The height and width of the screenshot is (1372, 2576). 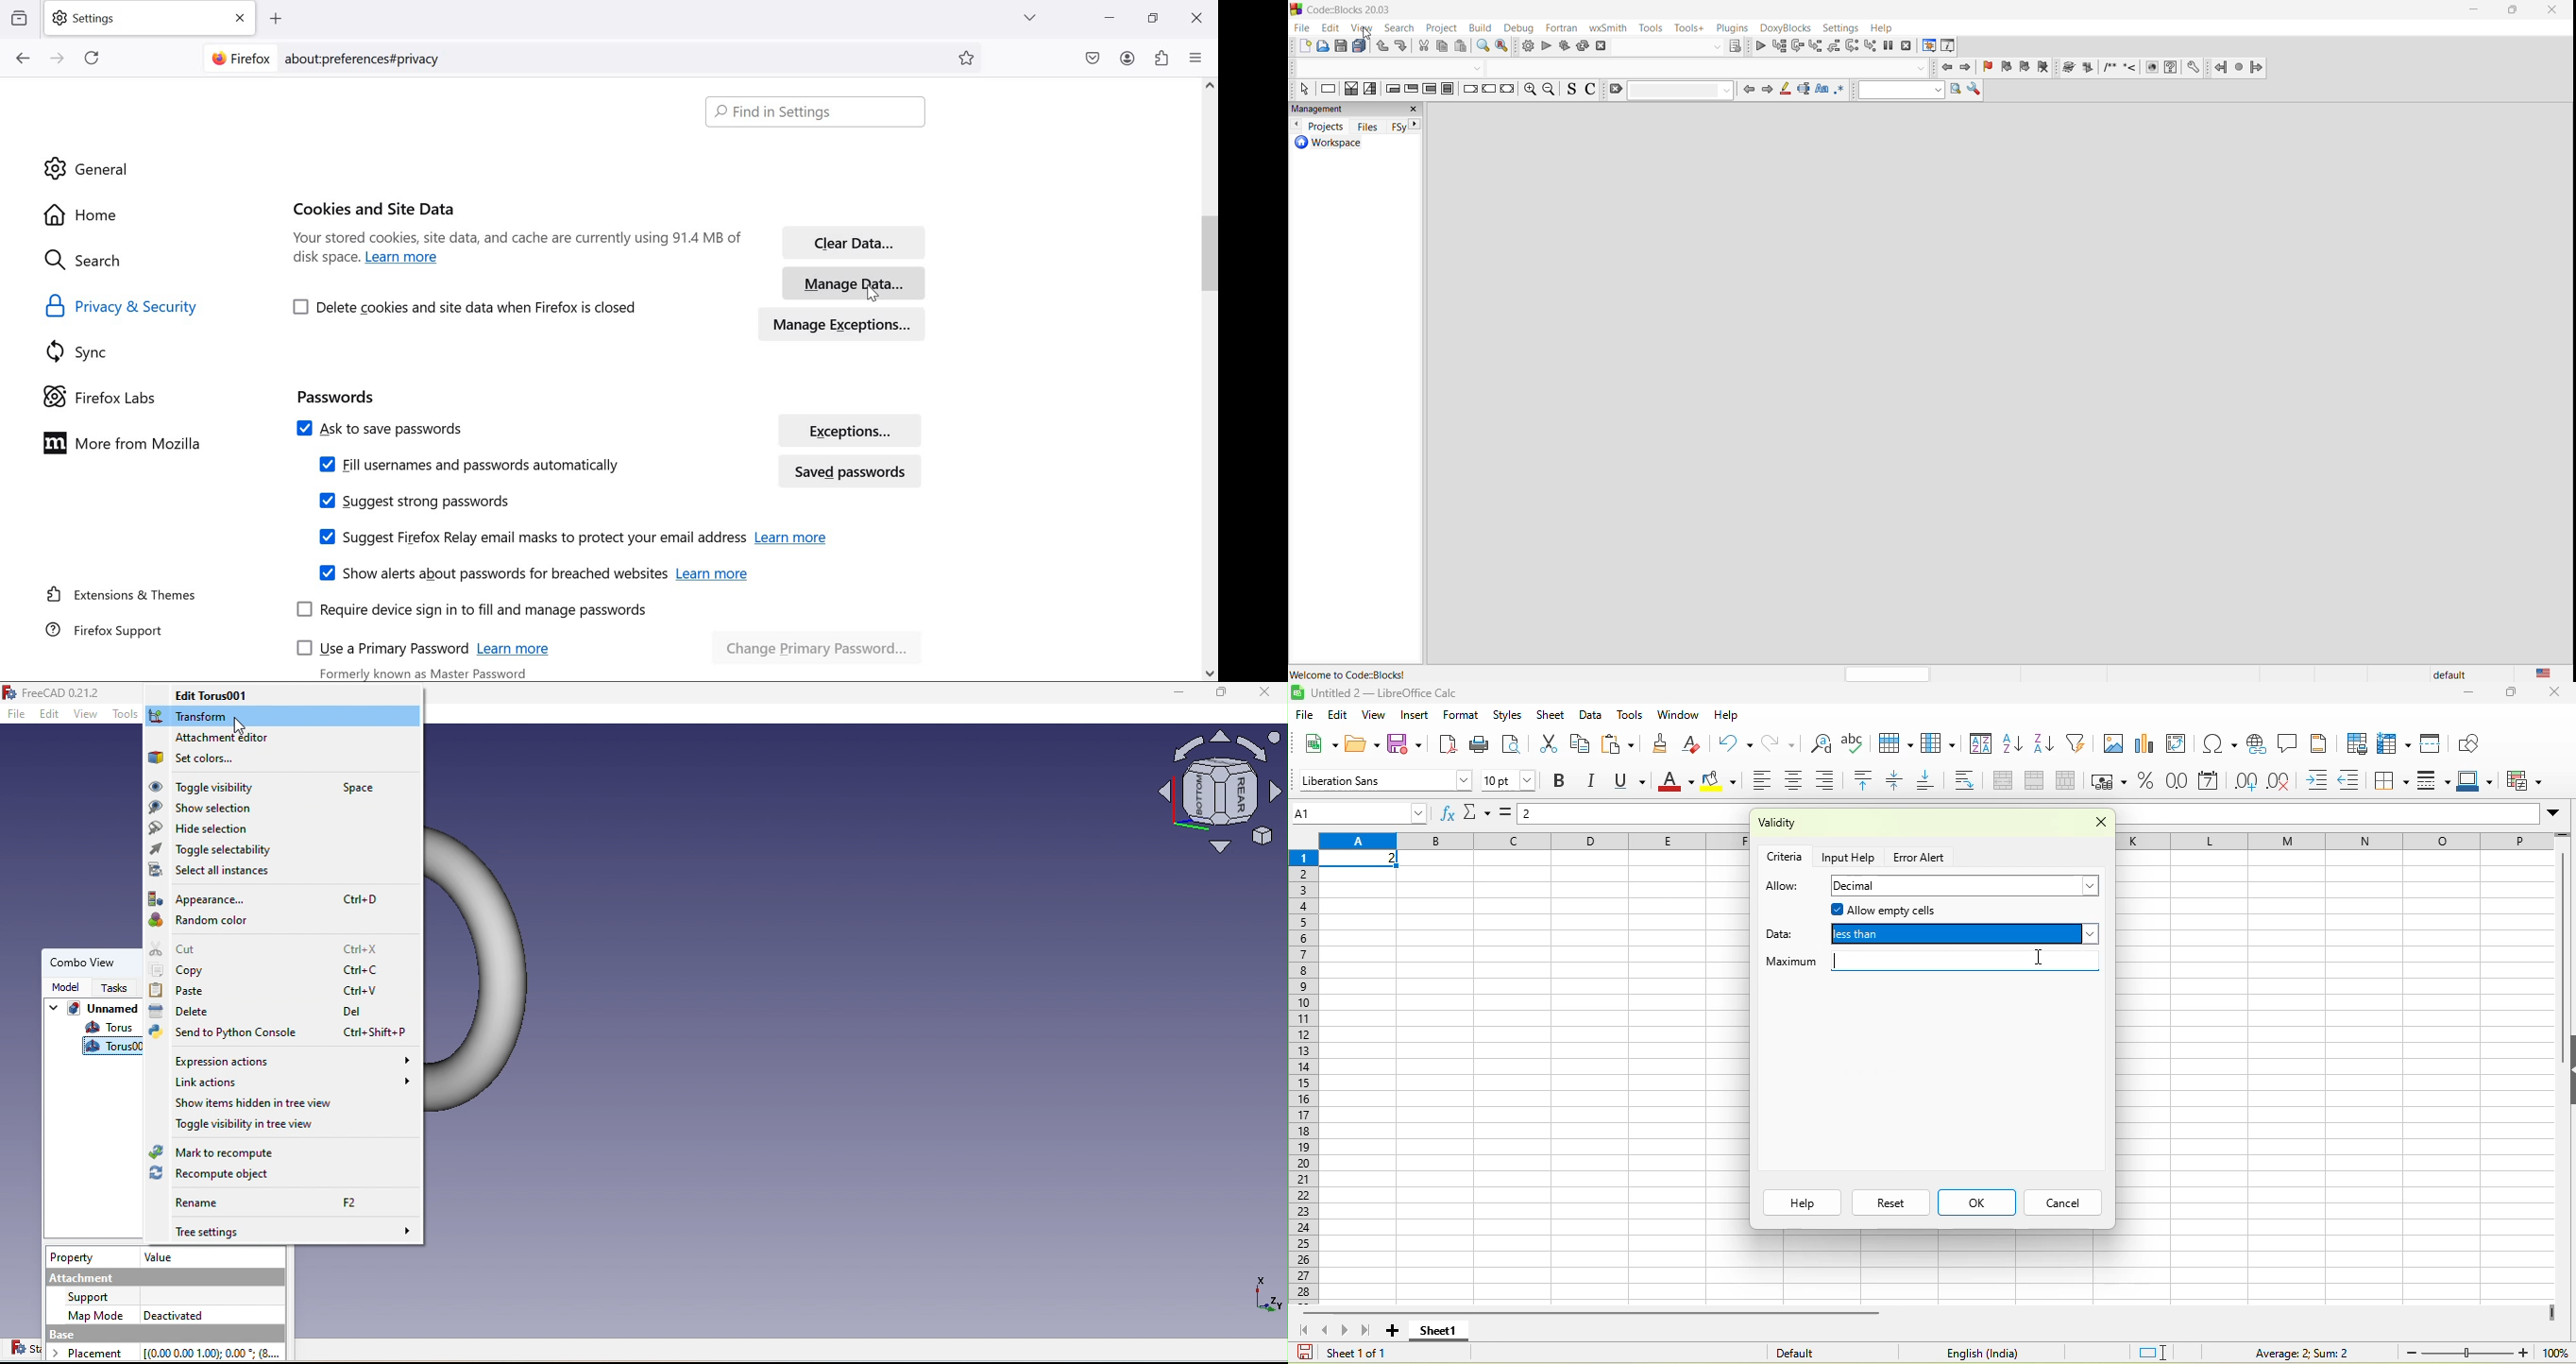 I want to click on search, so click(x=1401, y=28).